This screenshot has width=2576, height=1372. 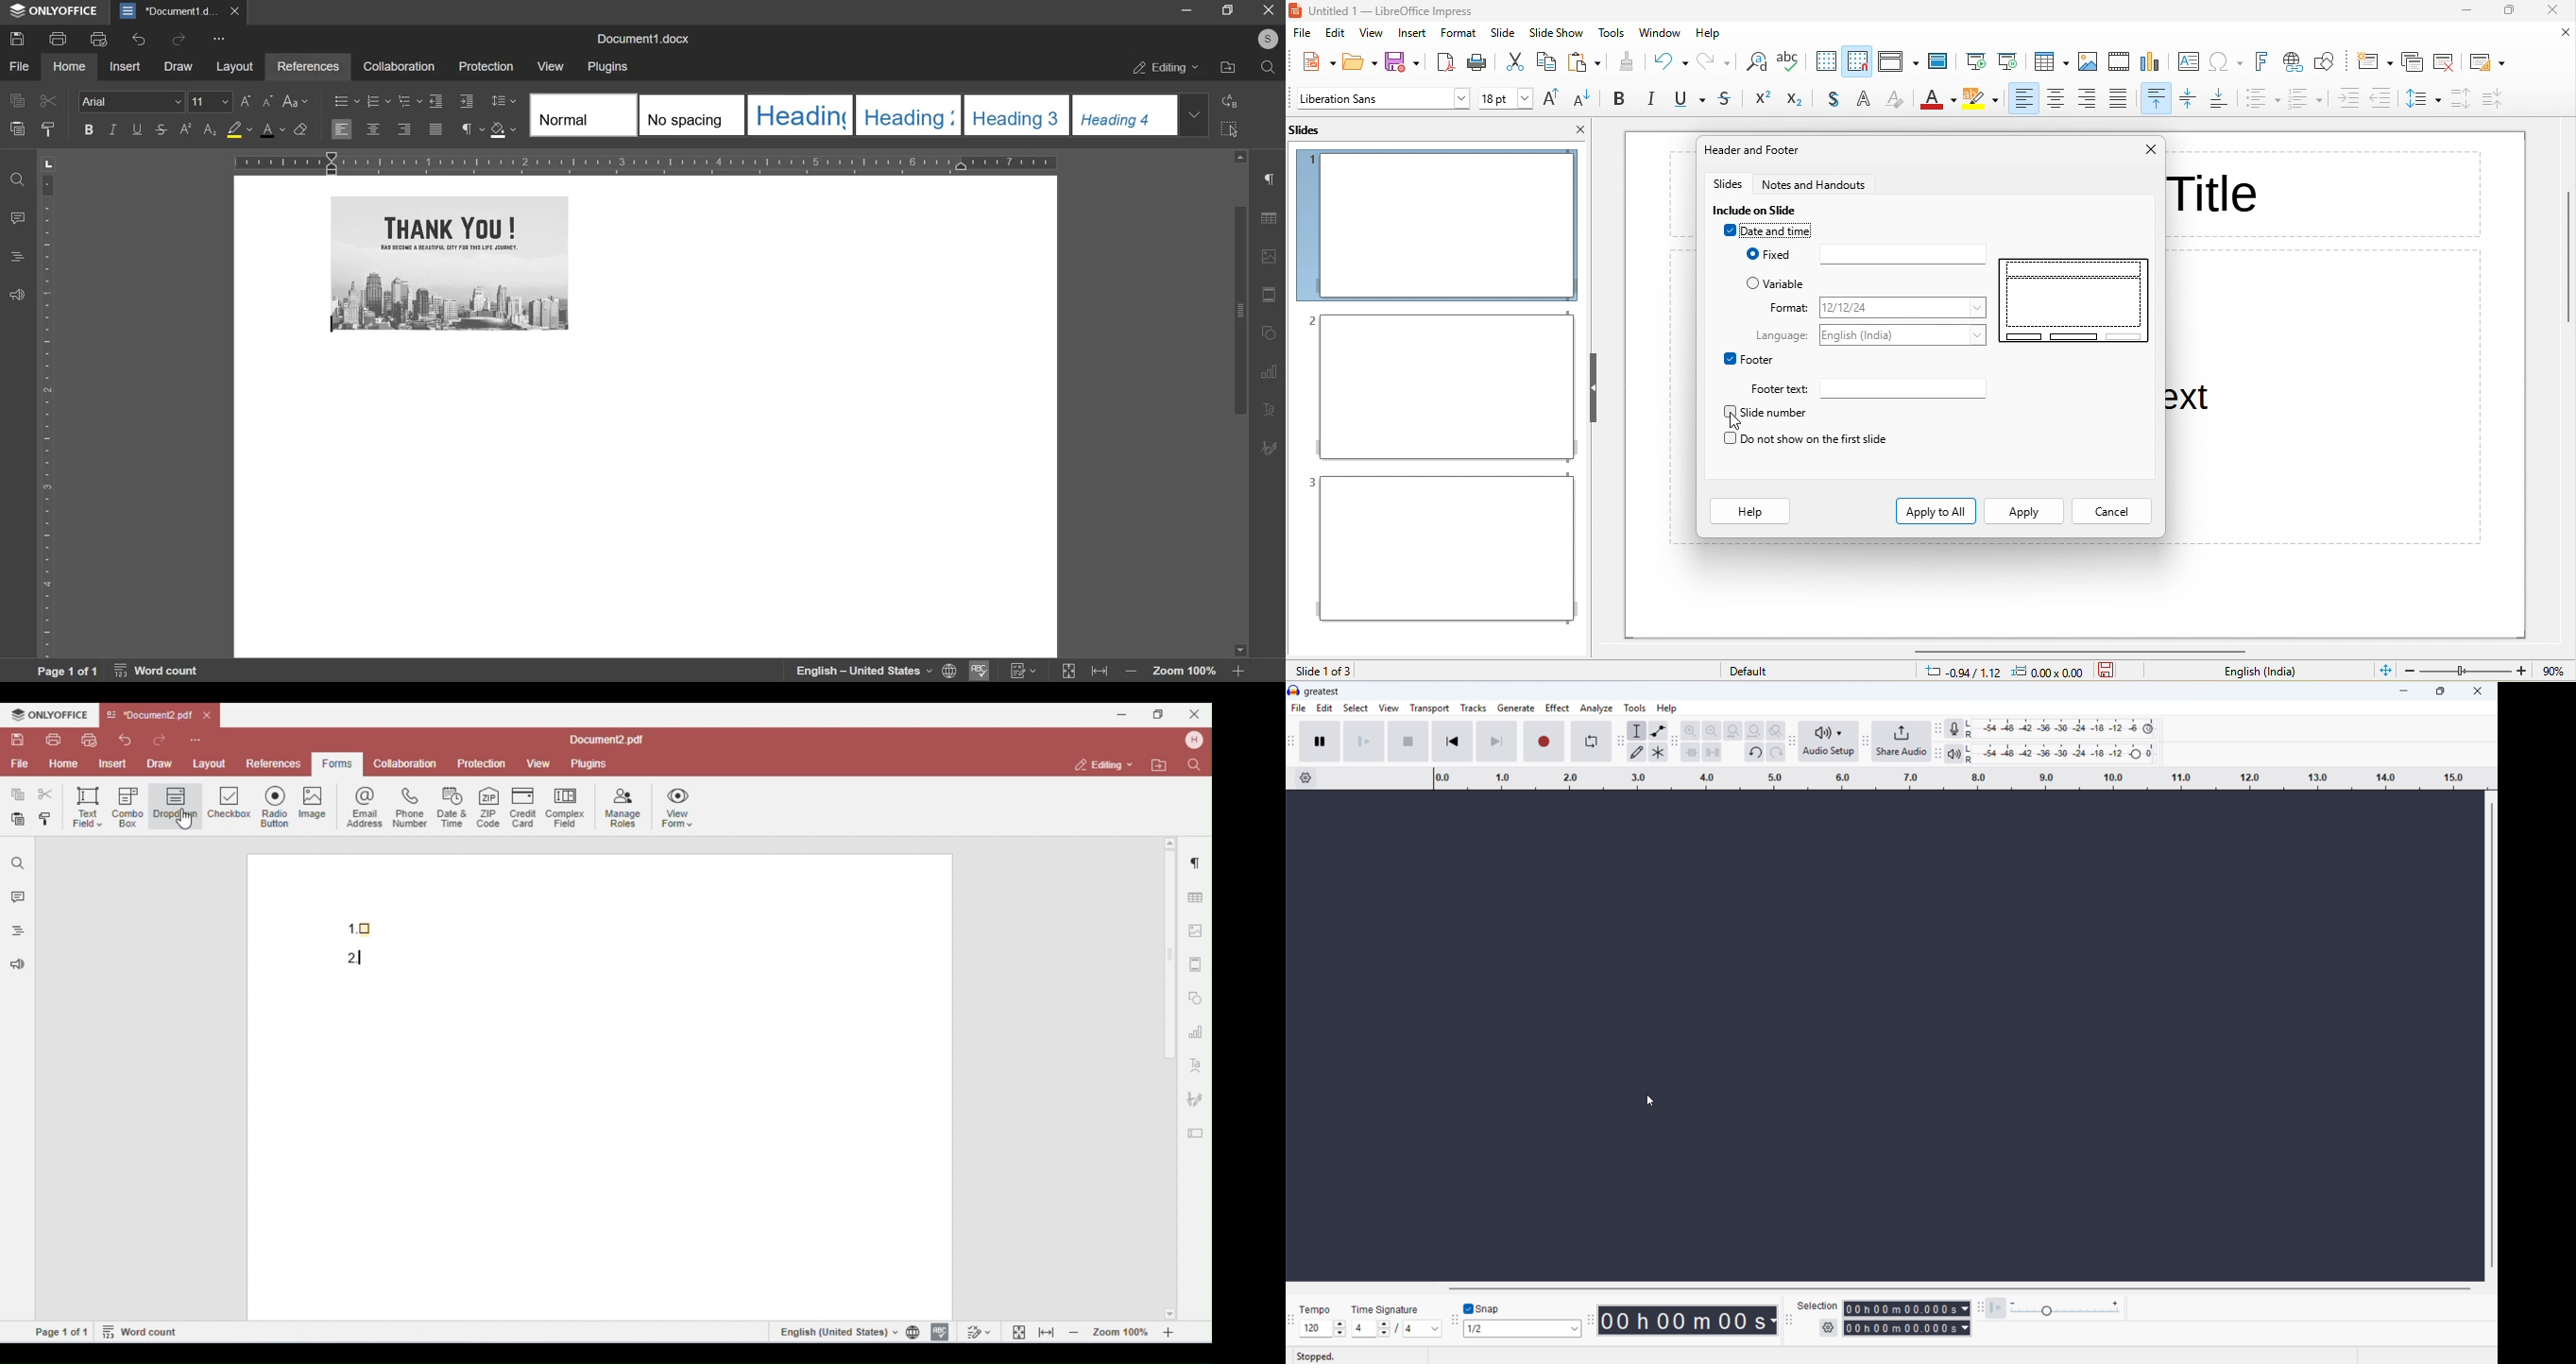 I want to click on increase indent, so click(x=465, y=100).